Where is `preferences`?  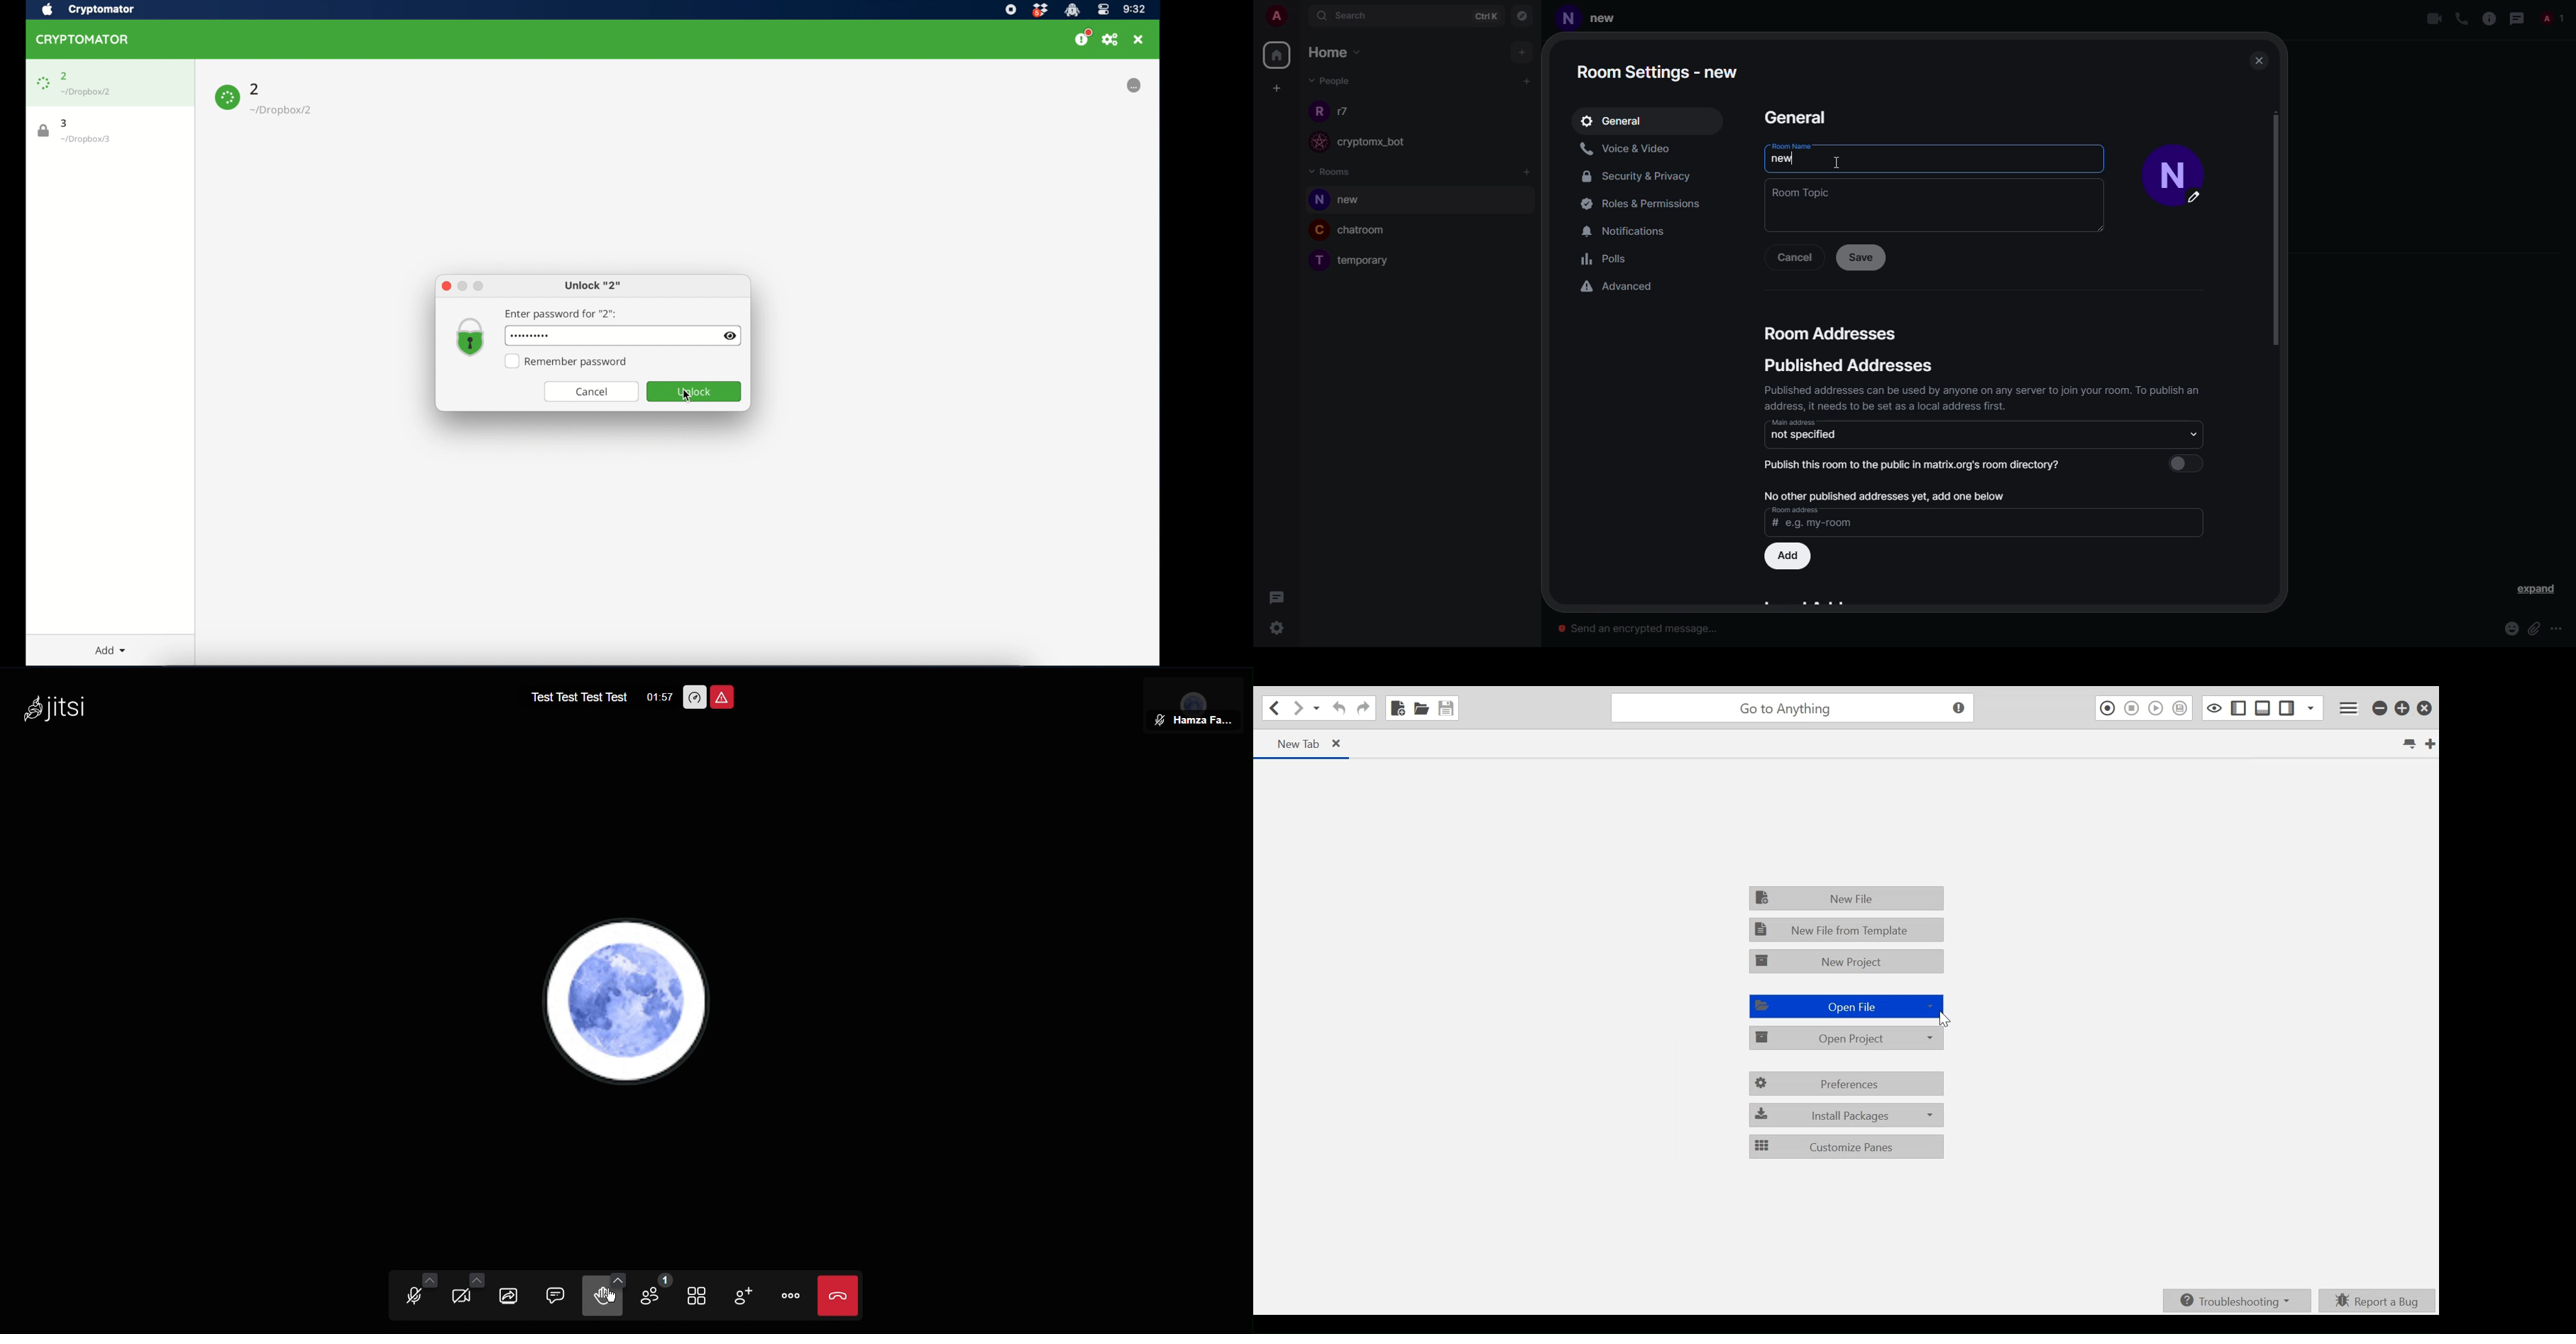 preferences is located at coordinates (1111, 40).